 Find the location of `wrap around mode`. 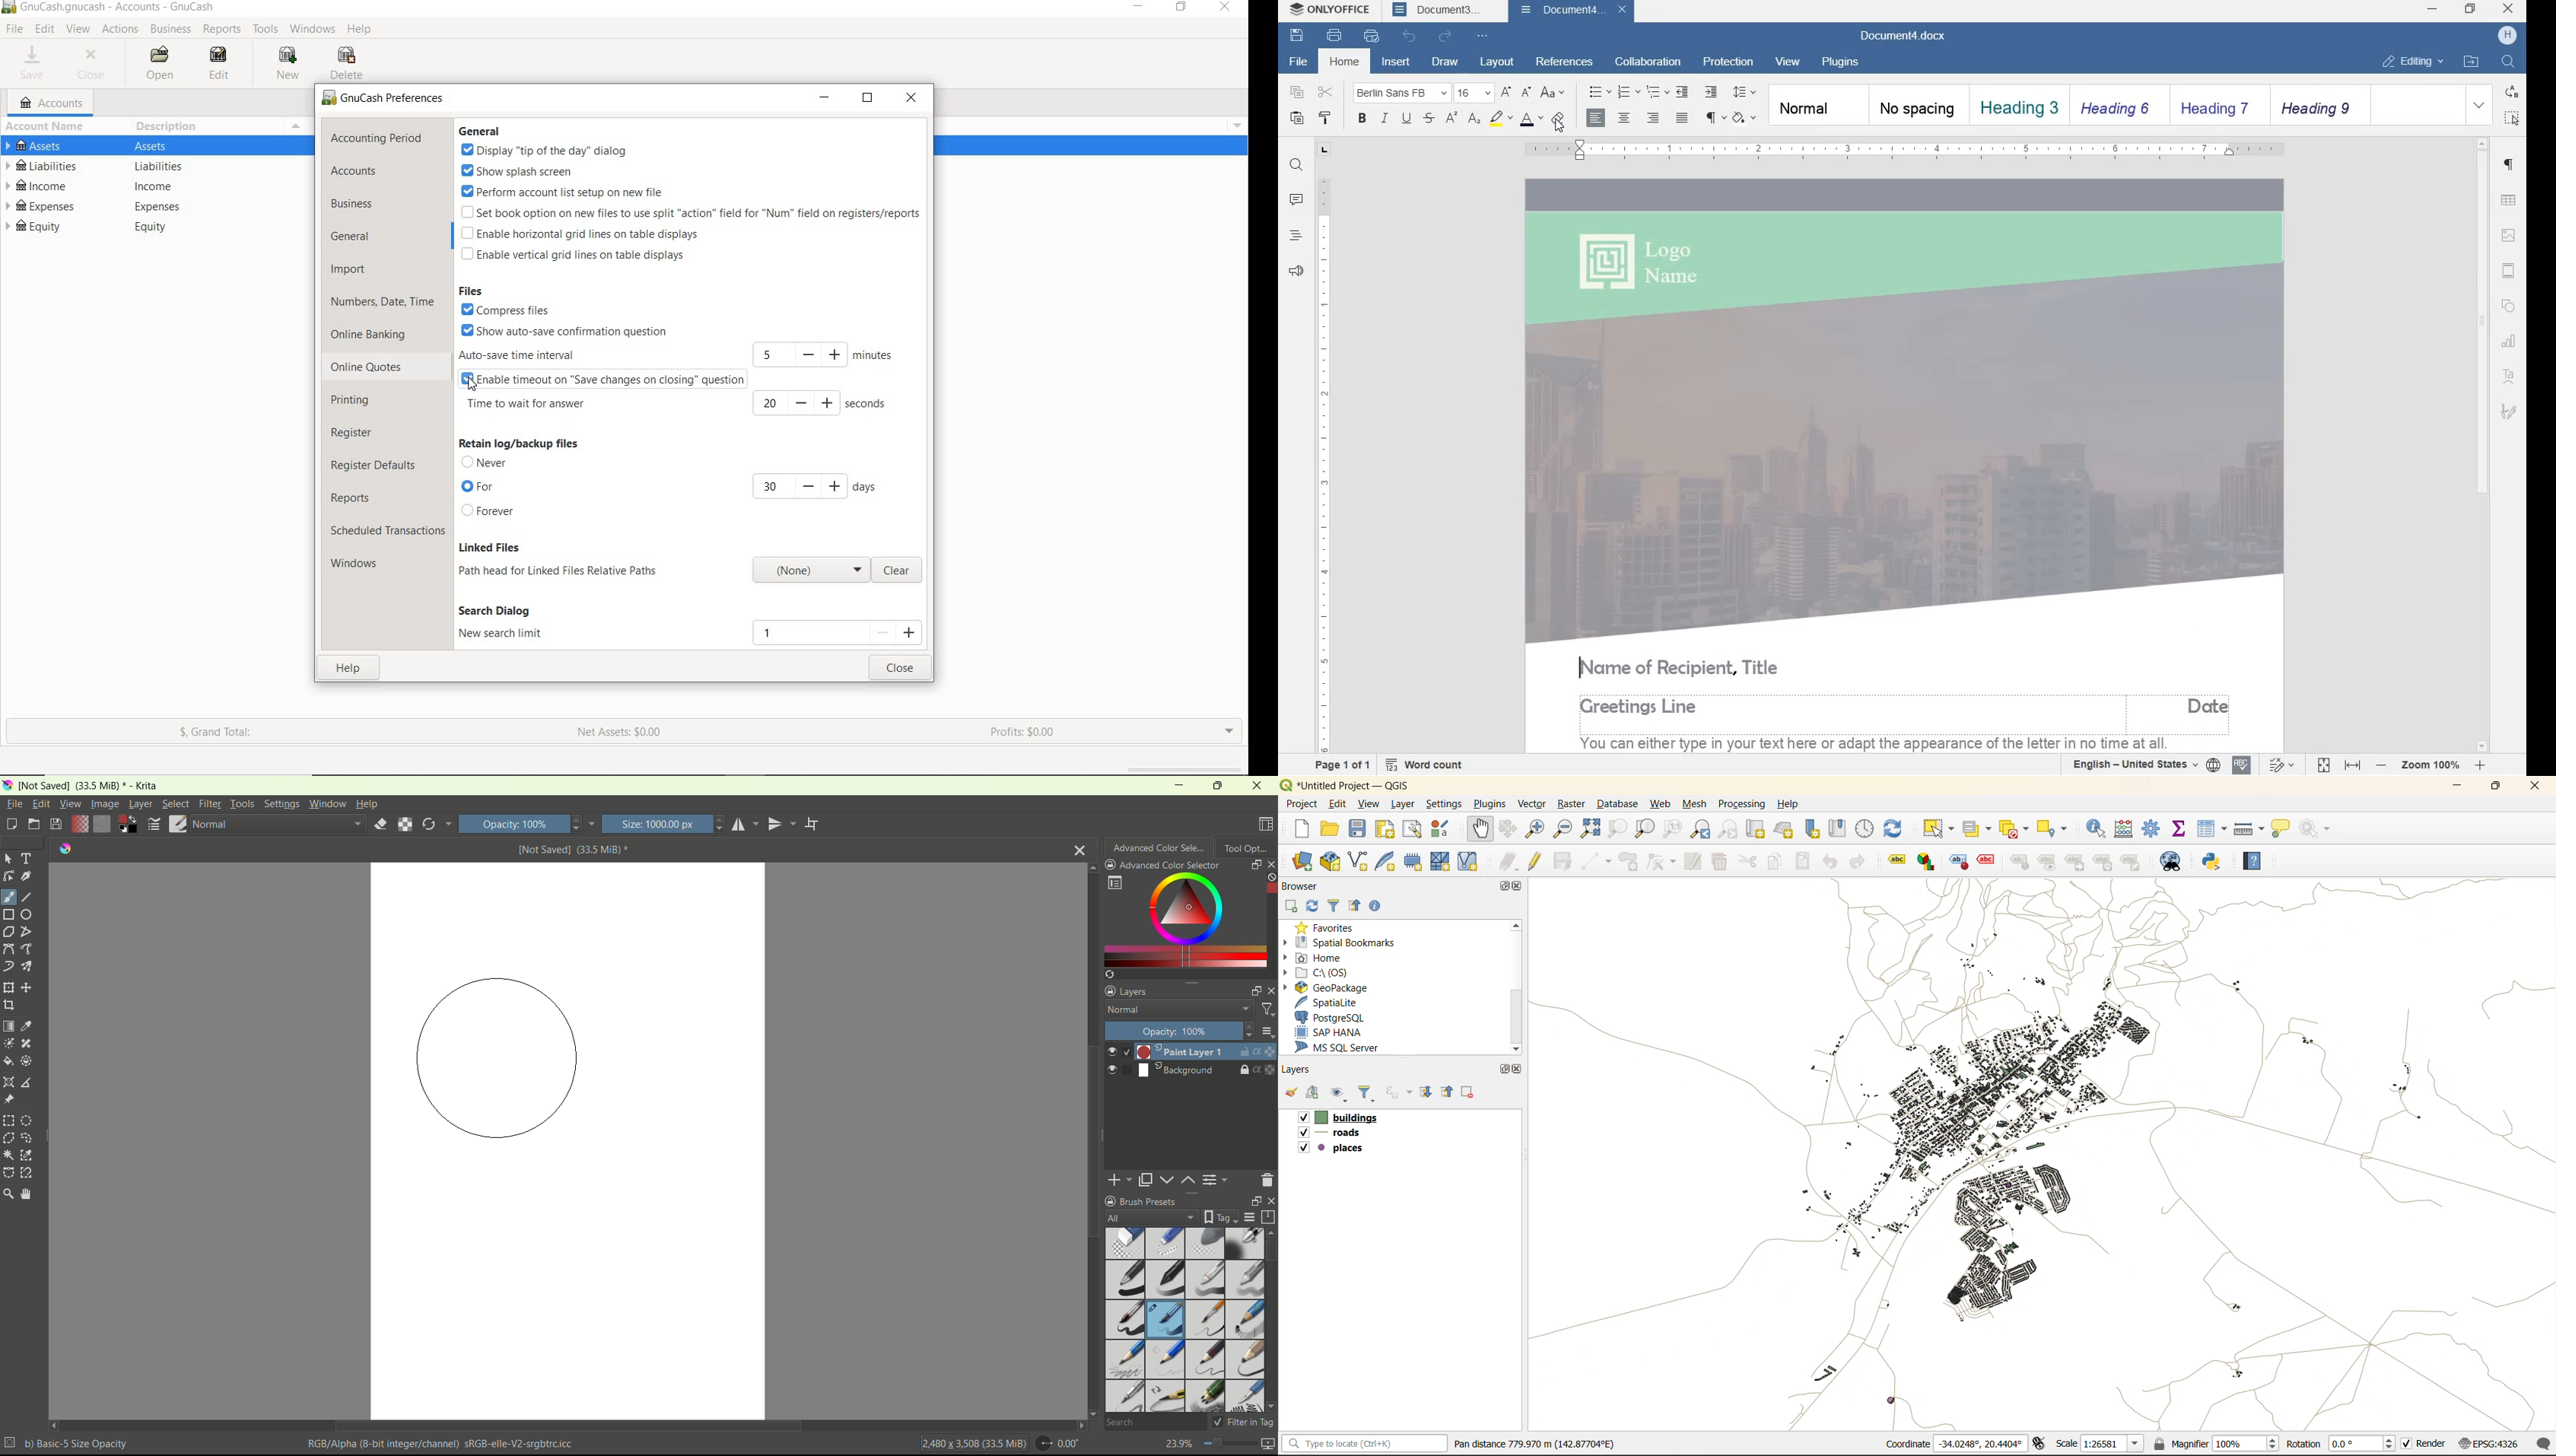

wrap around mode is located at coordinates (813, 825).